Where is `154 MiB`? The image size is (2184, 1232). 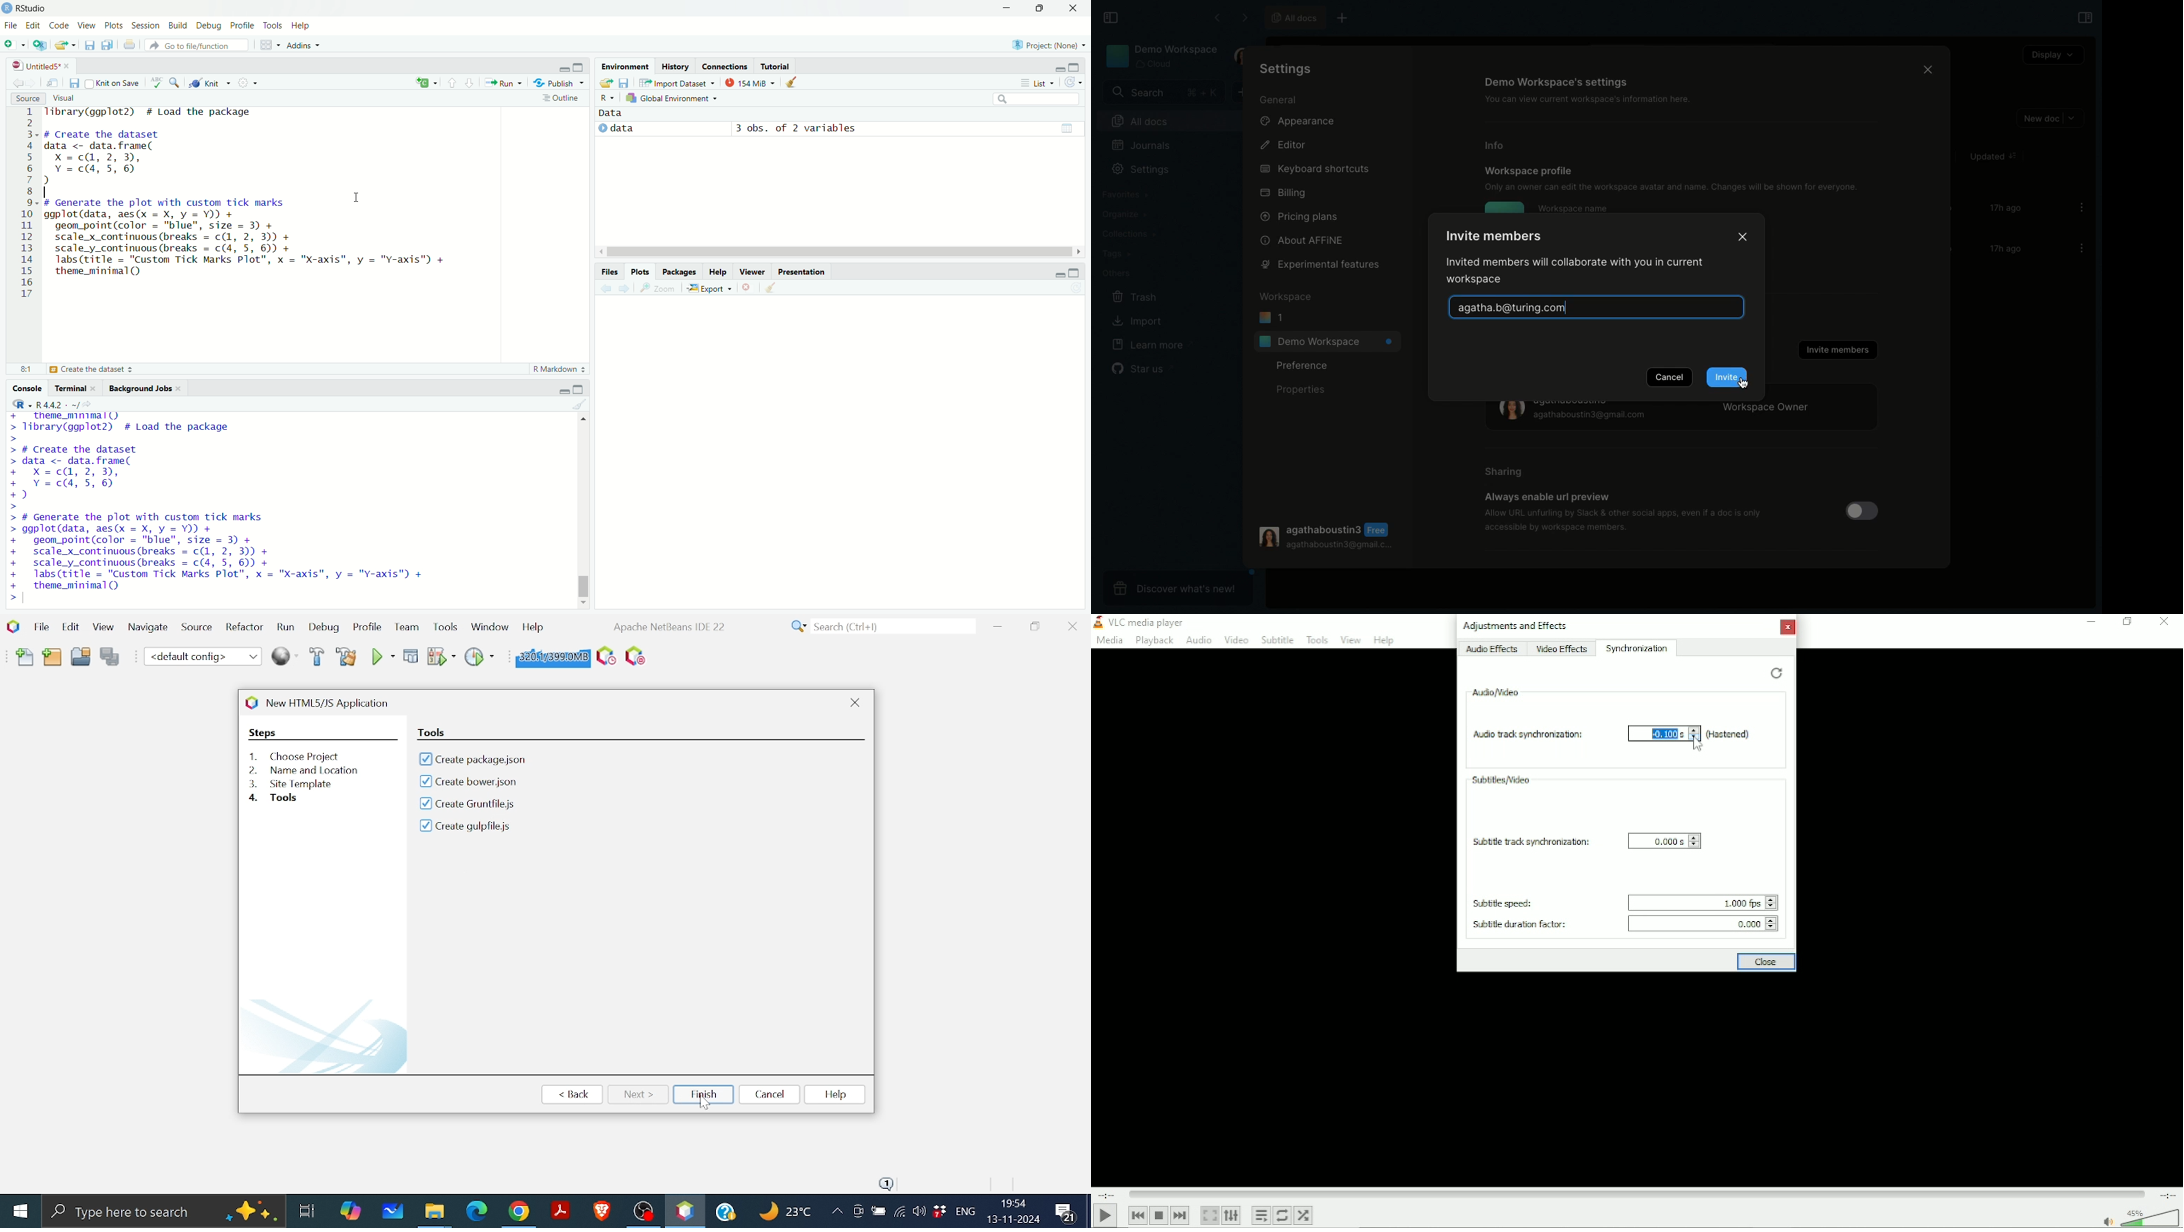
154 MiB is located at coordinates (752, 82).